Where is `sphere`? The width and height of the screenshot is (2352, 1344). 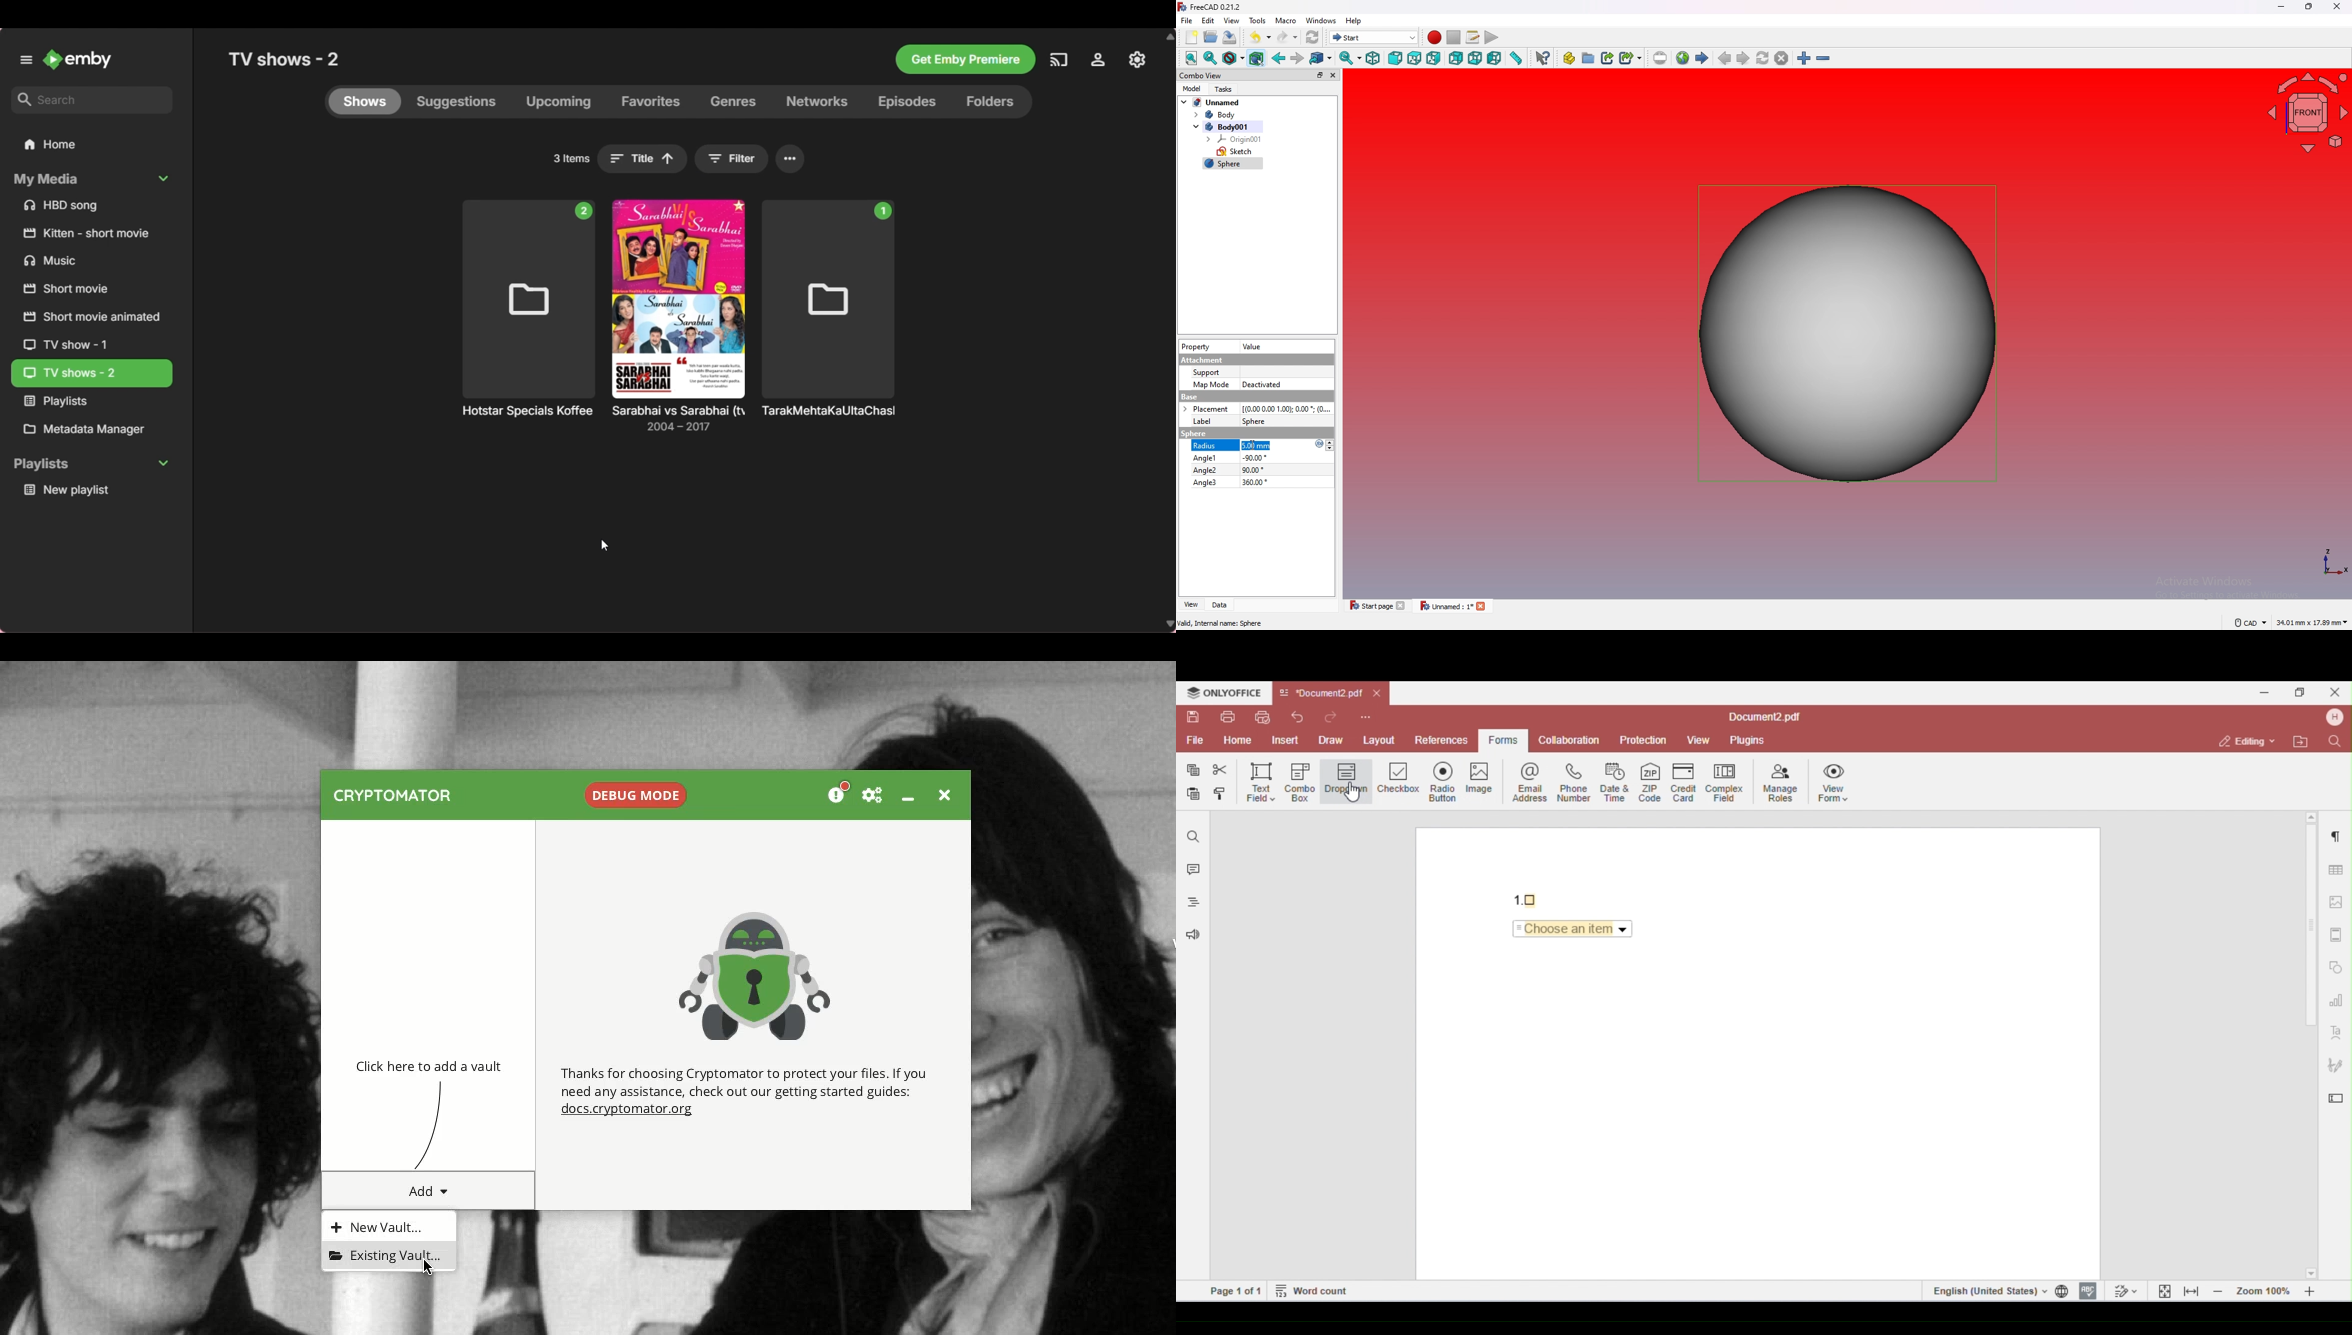 sphere is located at coordinates (1193, 434).